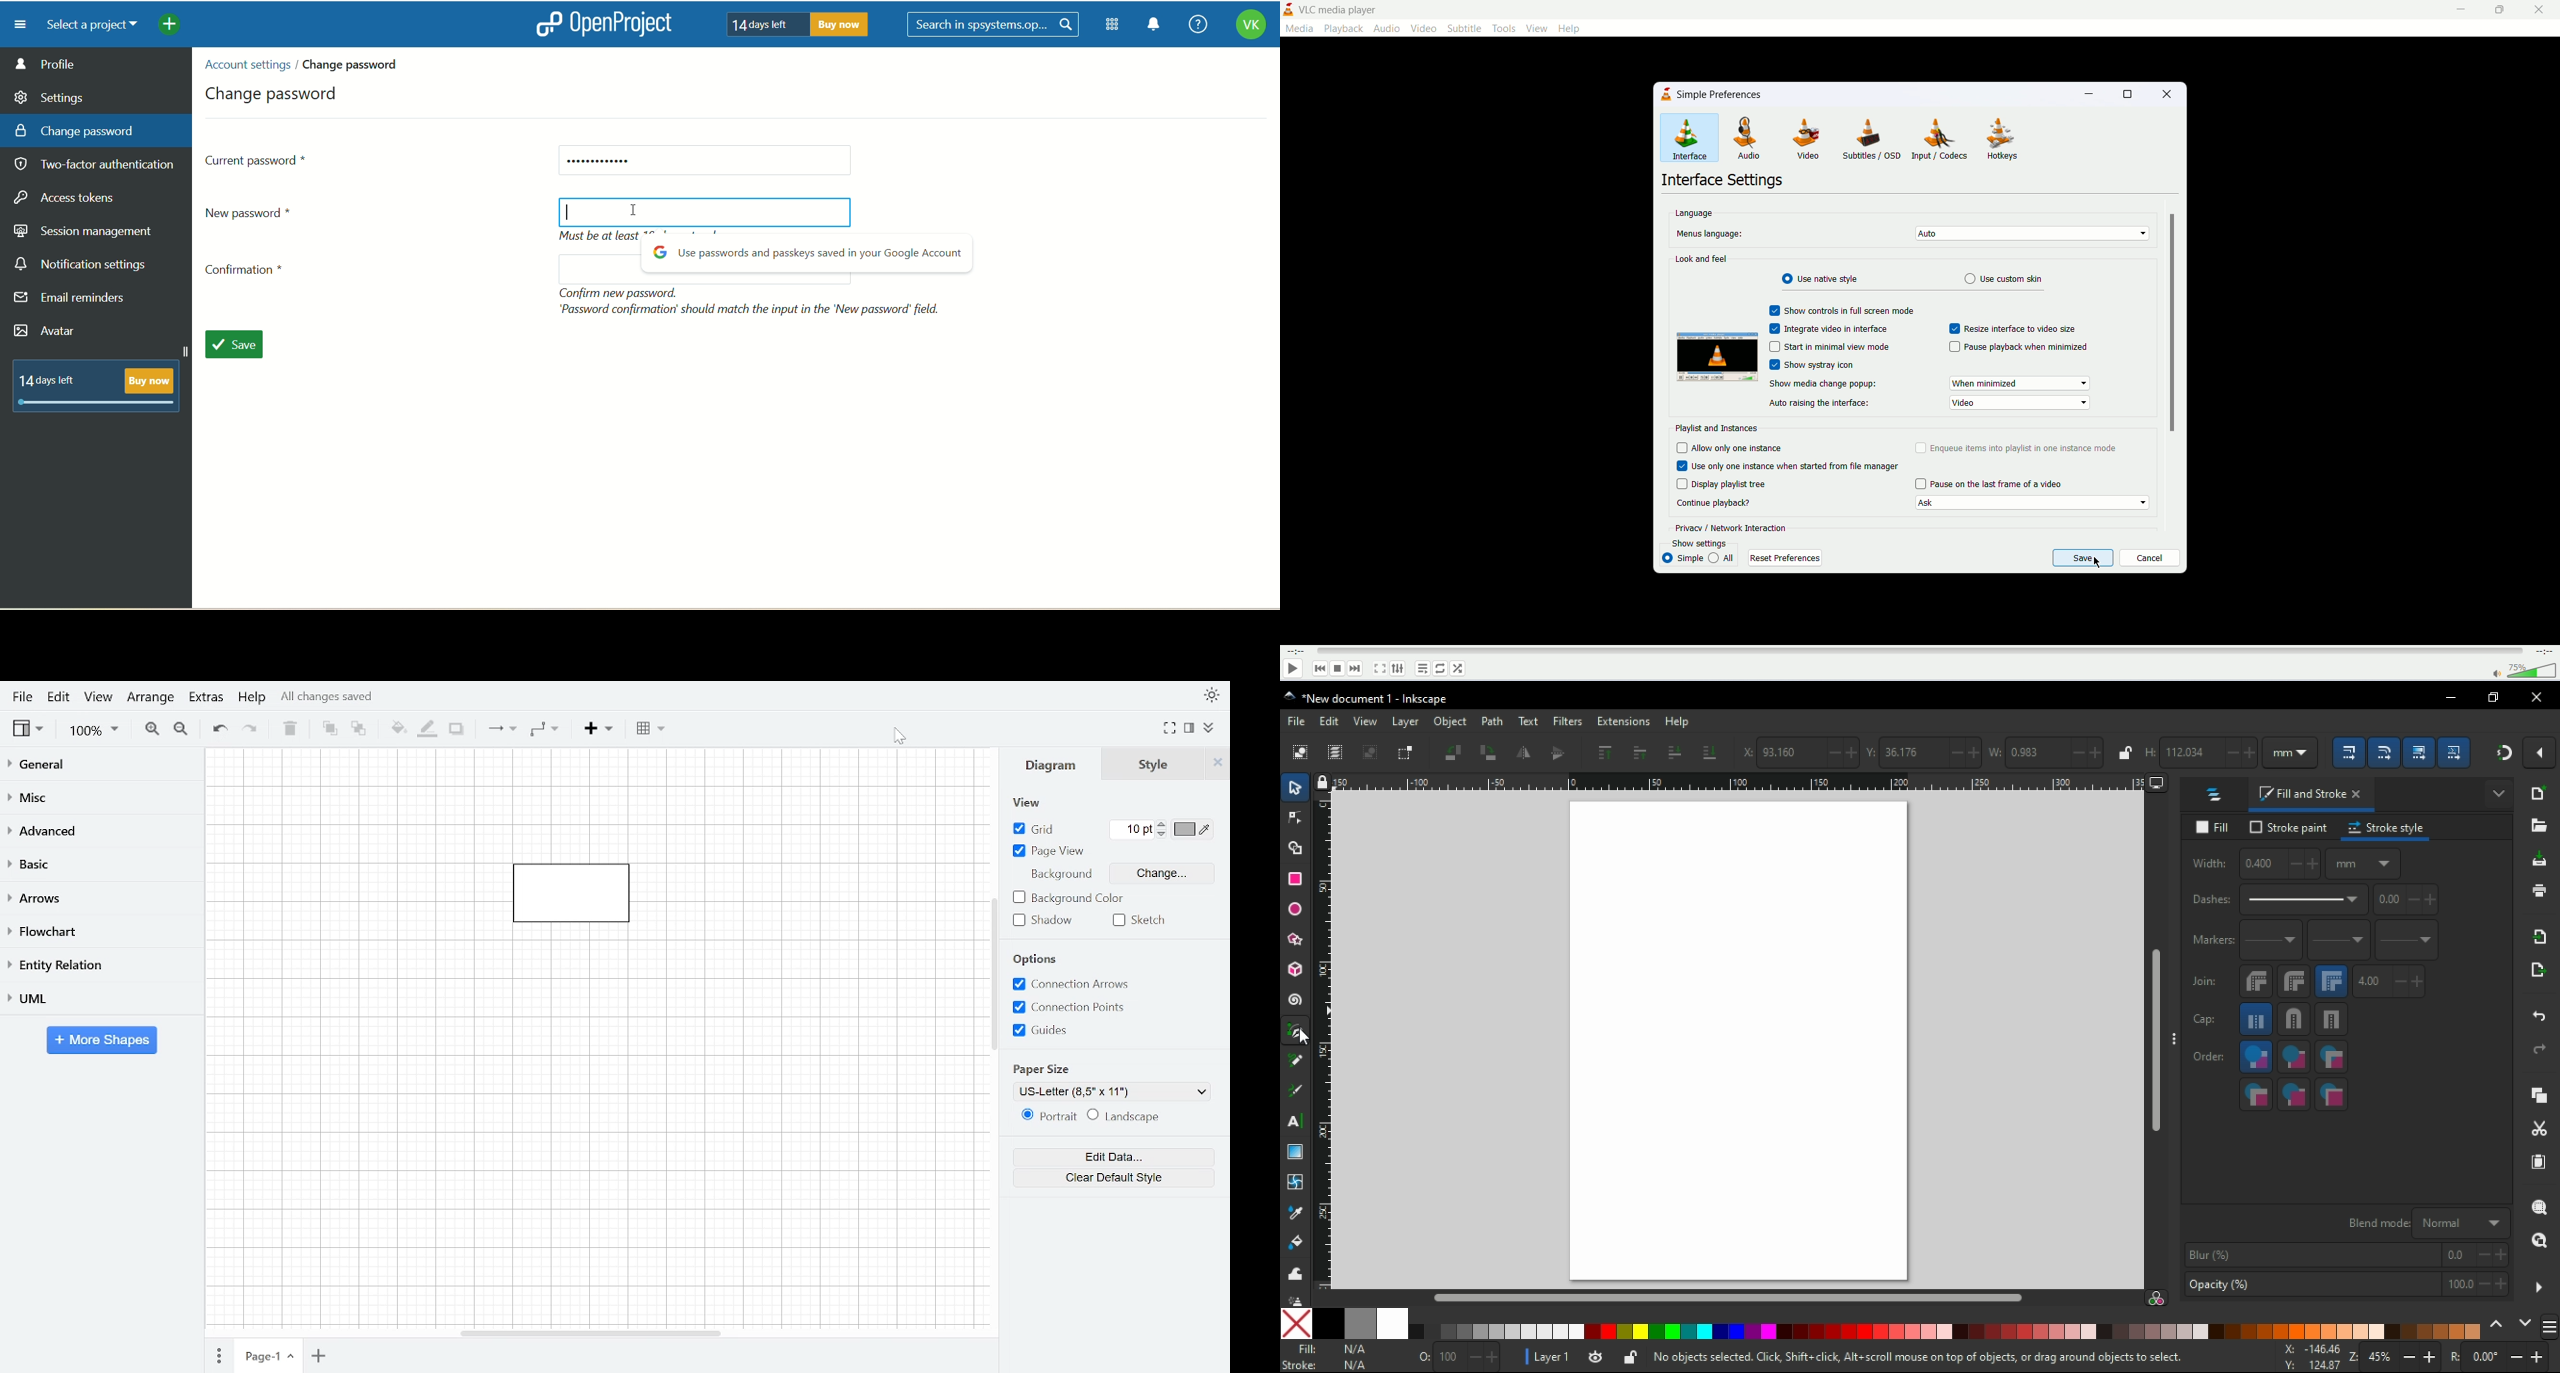  Describe the element at coordinates (1109, 1091) in the screenshot. I see `Current paper style` at that location.